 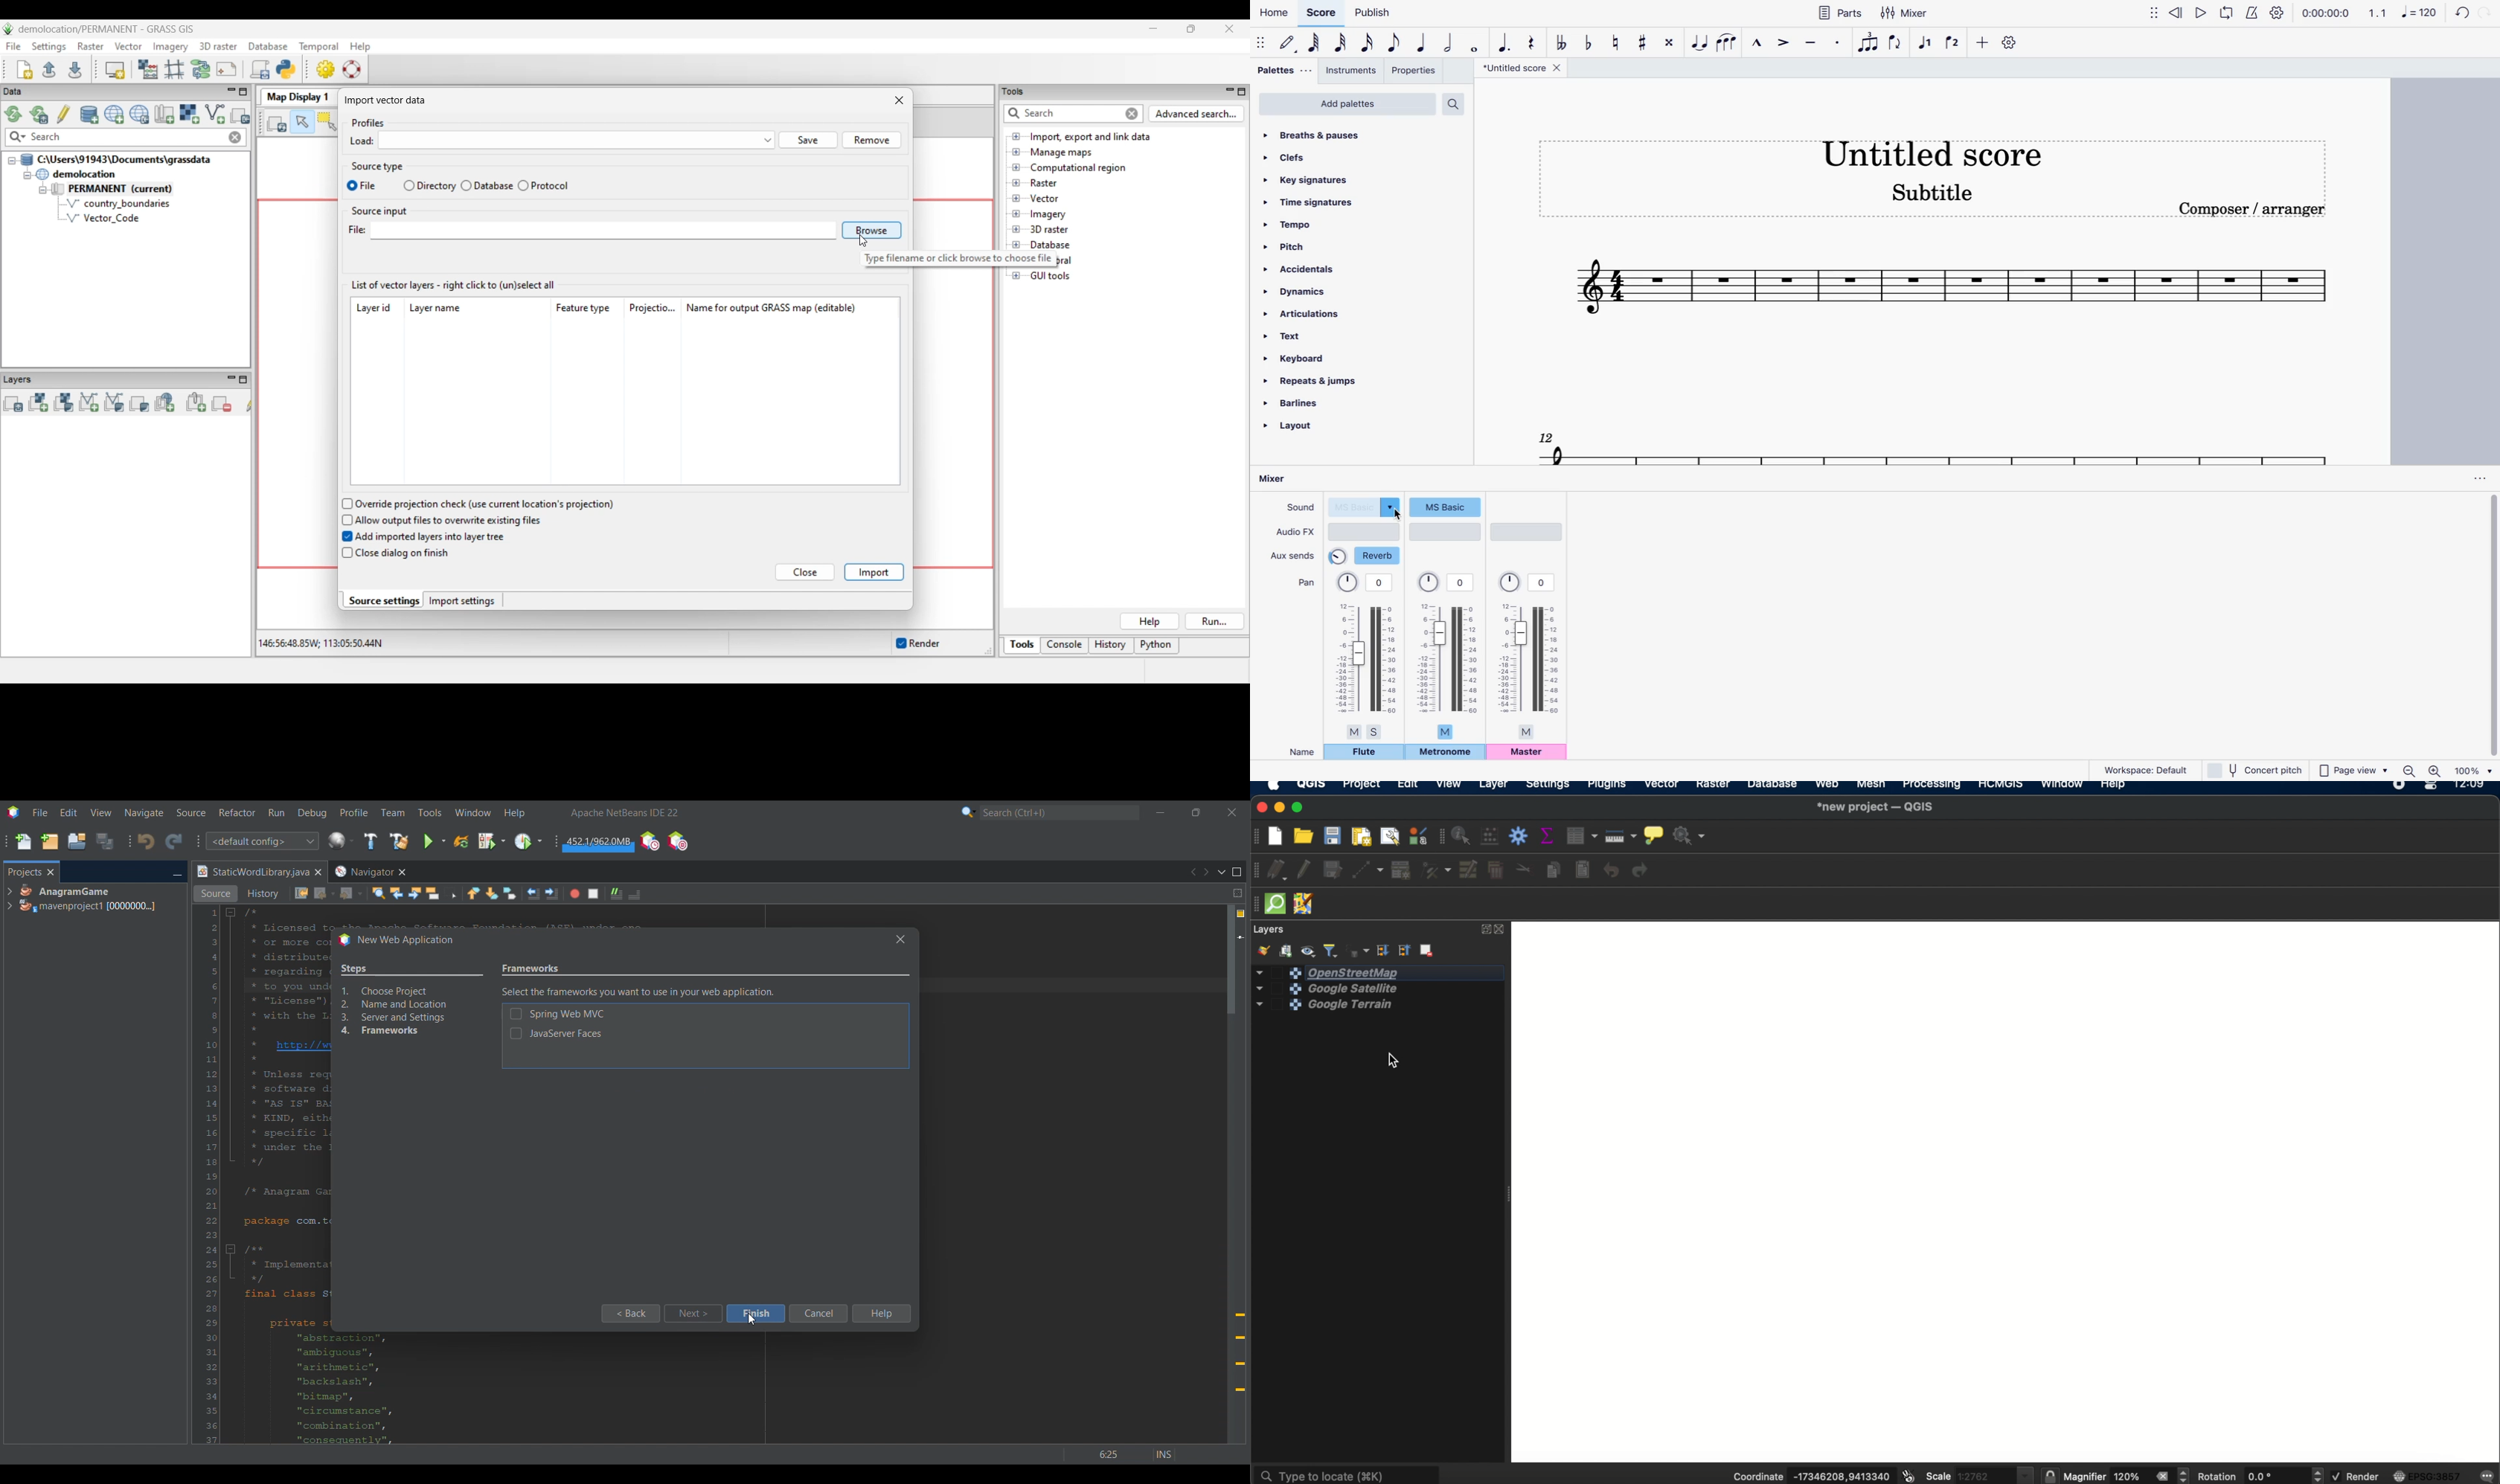 I want to click on rotation 0.0, so click(x=2243, y=1476).